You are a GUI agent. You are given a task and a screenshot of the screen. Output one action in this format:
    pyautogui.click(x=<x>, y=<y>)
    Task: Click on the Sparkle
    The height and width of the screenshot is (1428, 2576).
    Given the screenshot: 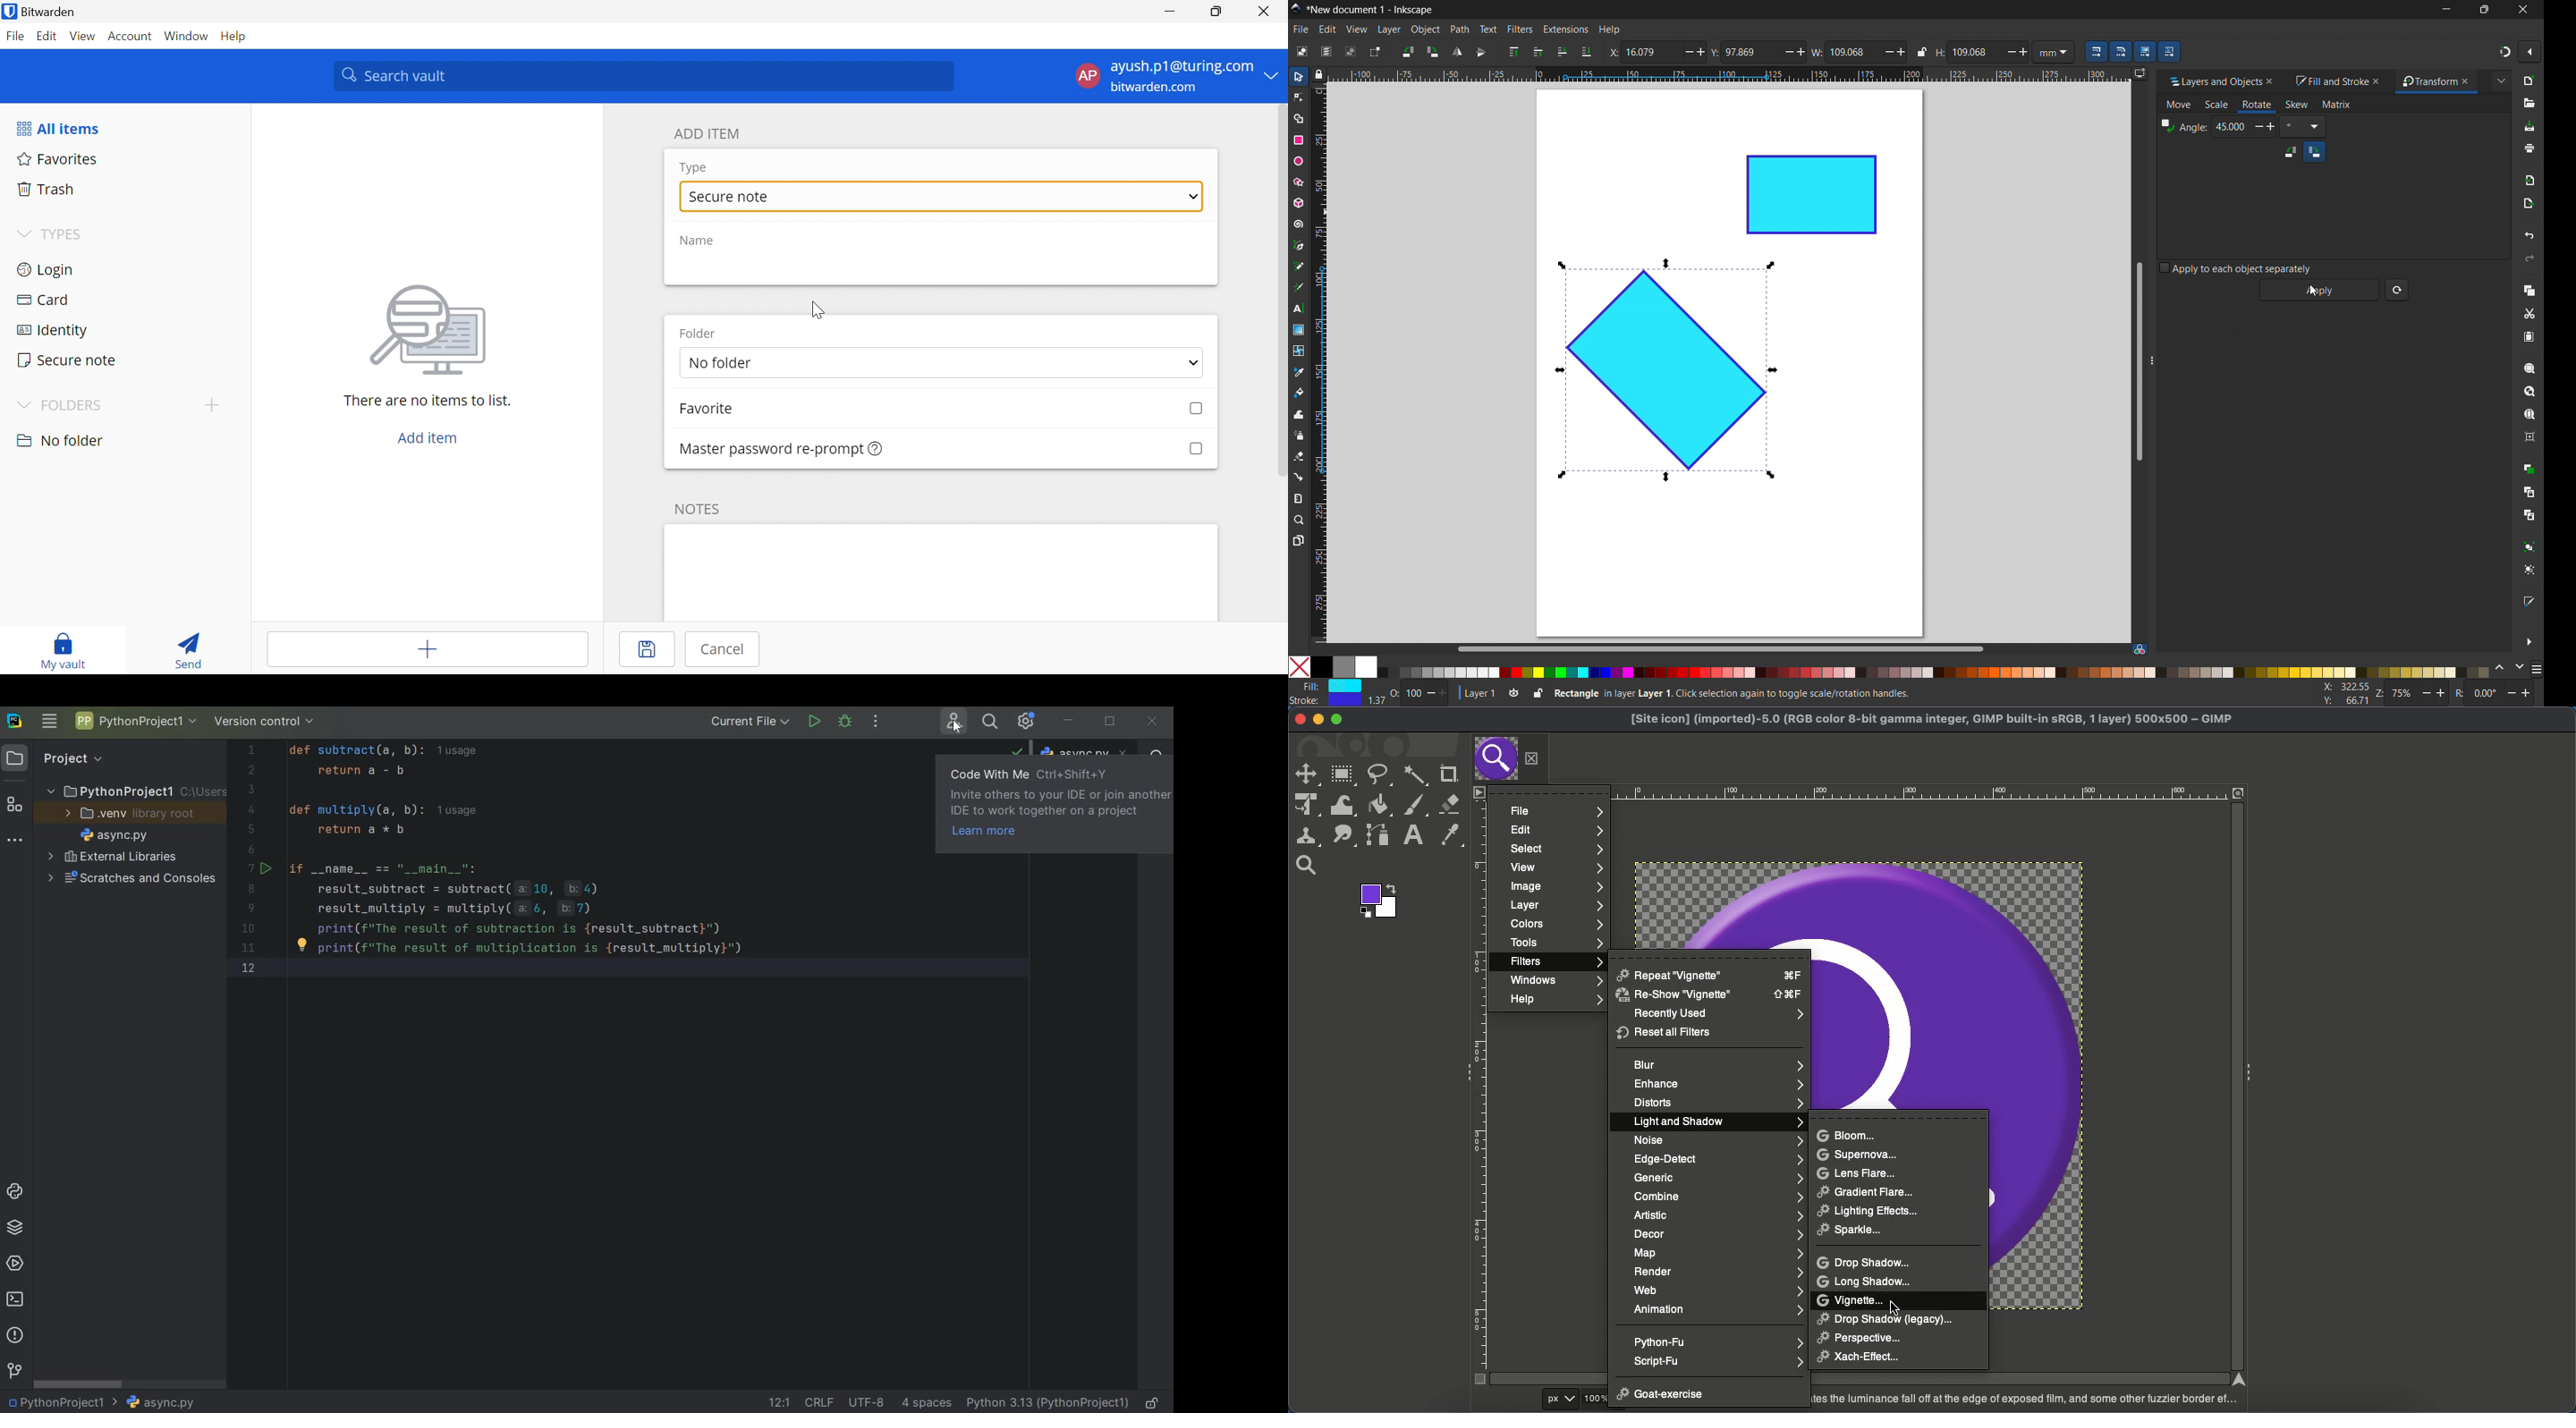 What is the action you would take?
    pyautogui.click(x=1854, y=1231)
    